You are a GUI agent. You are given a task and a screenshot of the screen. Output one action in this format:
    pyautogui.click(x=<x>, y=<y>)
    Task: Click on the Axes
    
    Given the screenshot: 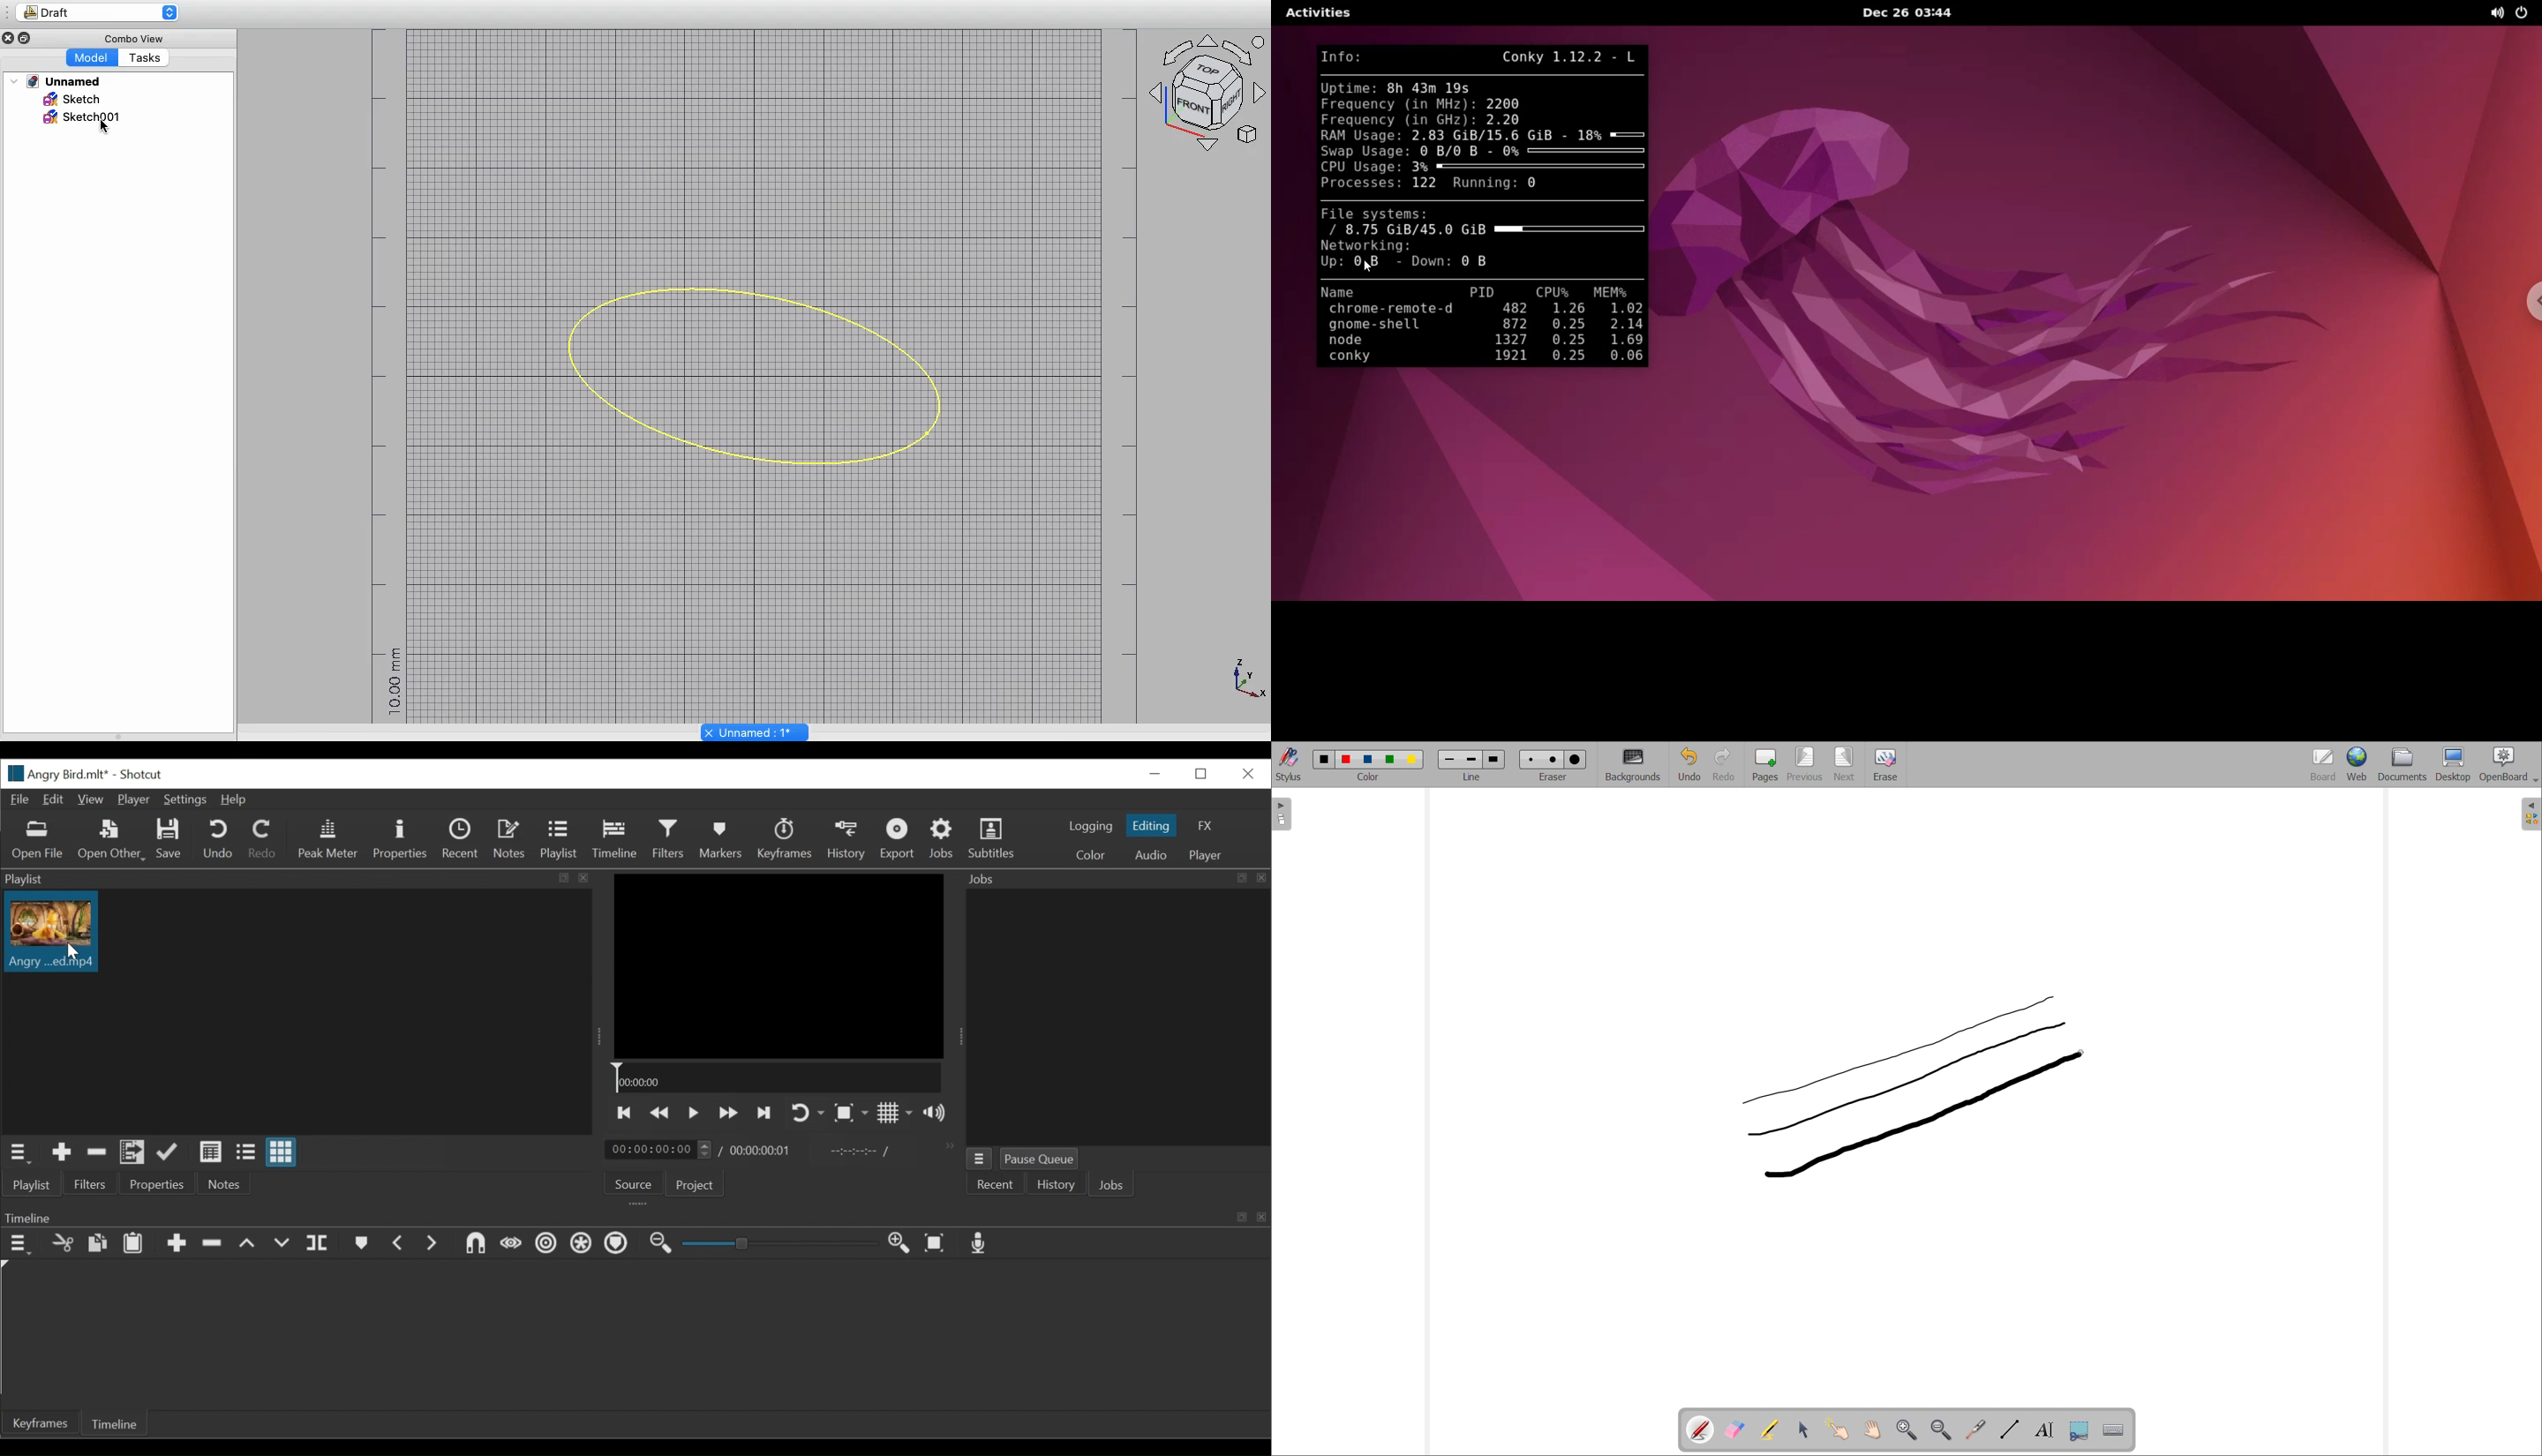 What is the action you would take?
    pyautogui.click(x=1210, y=91)
    